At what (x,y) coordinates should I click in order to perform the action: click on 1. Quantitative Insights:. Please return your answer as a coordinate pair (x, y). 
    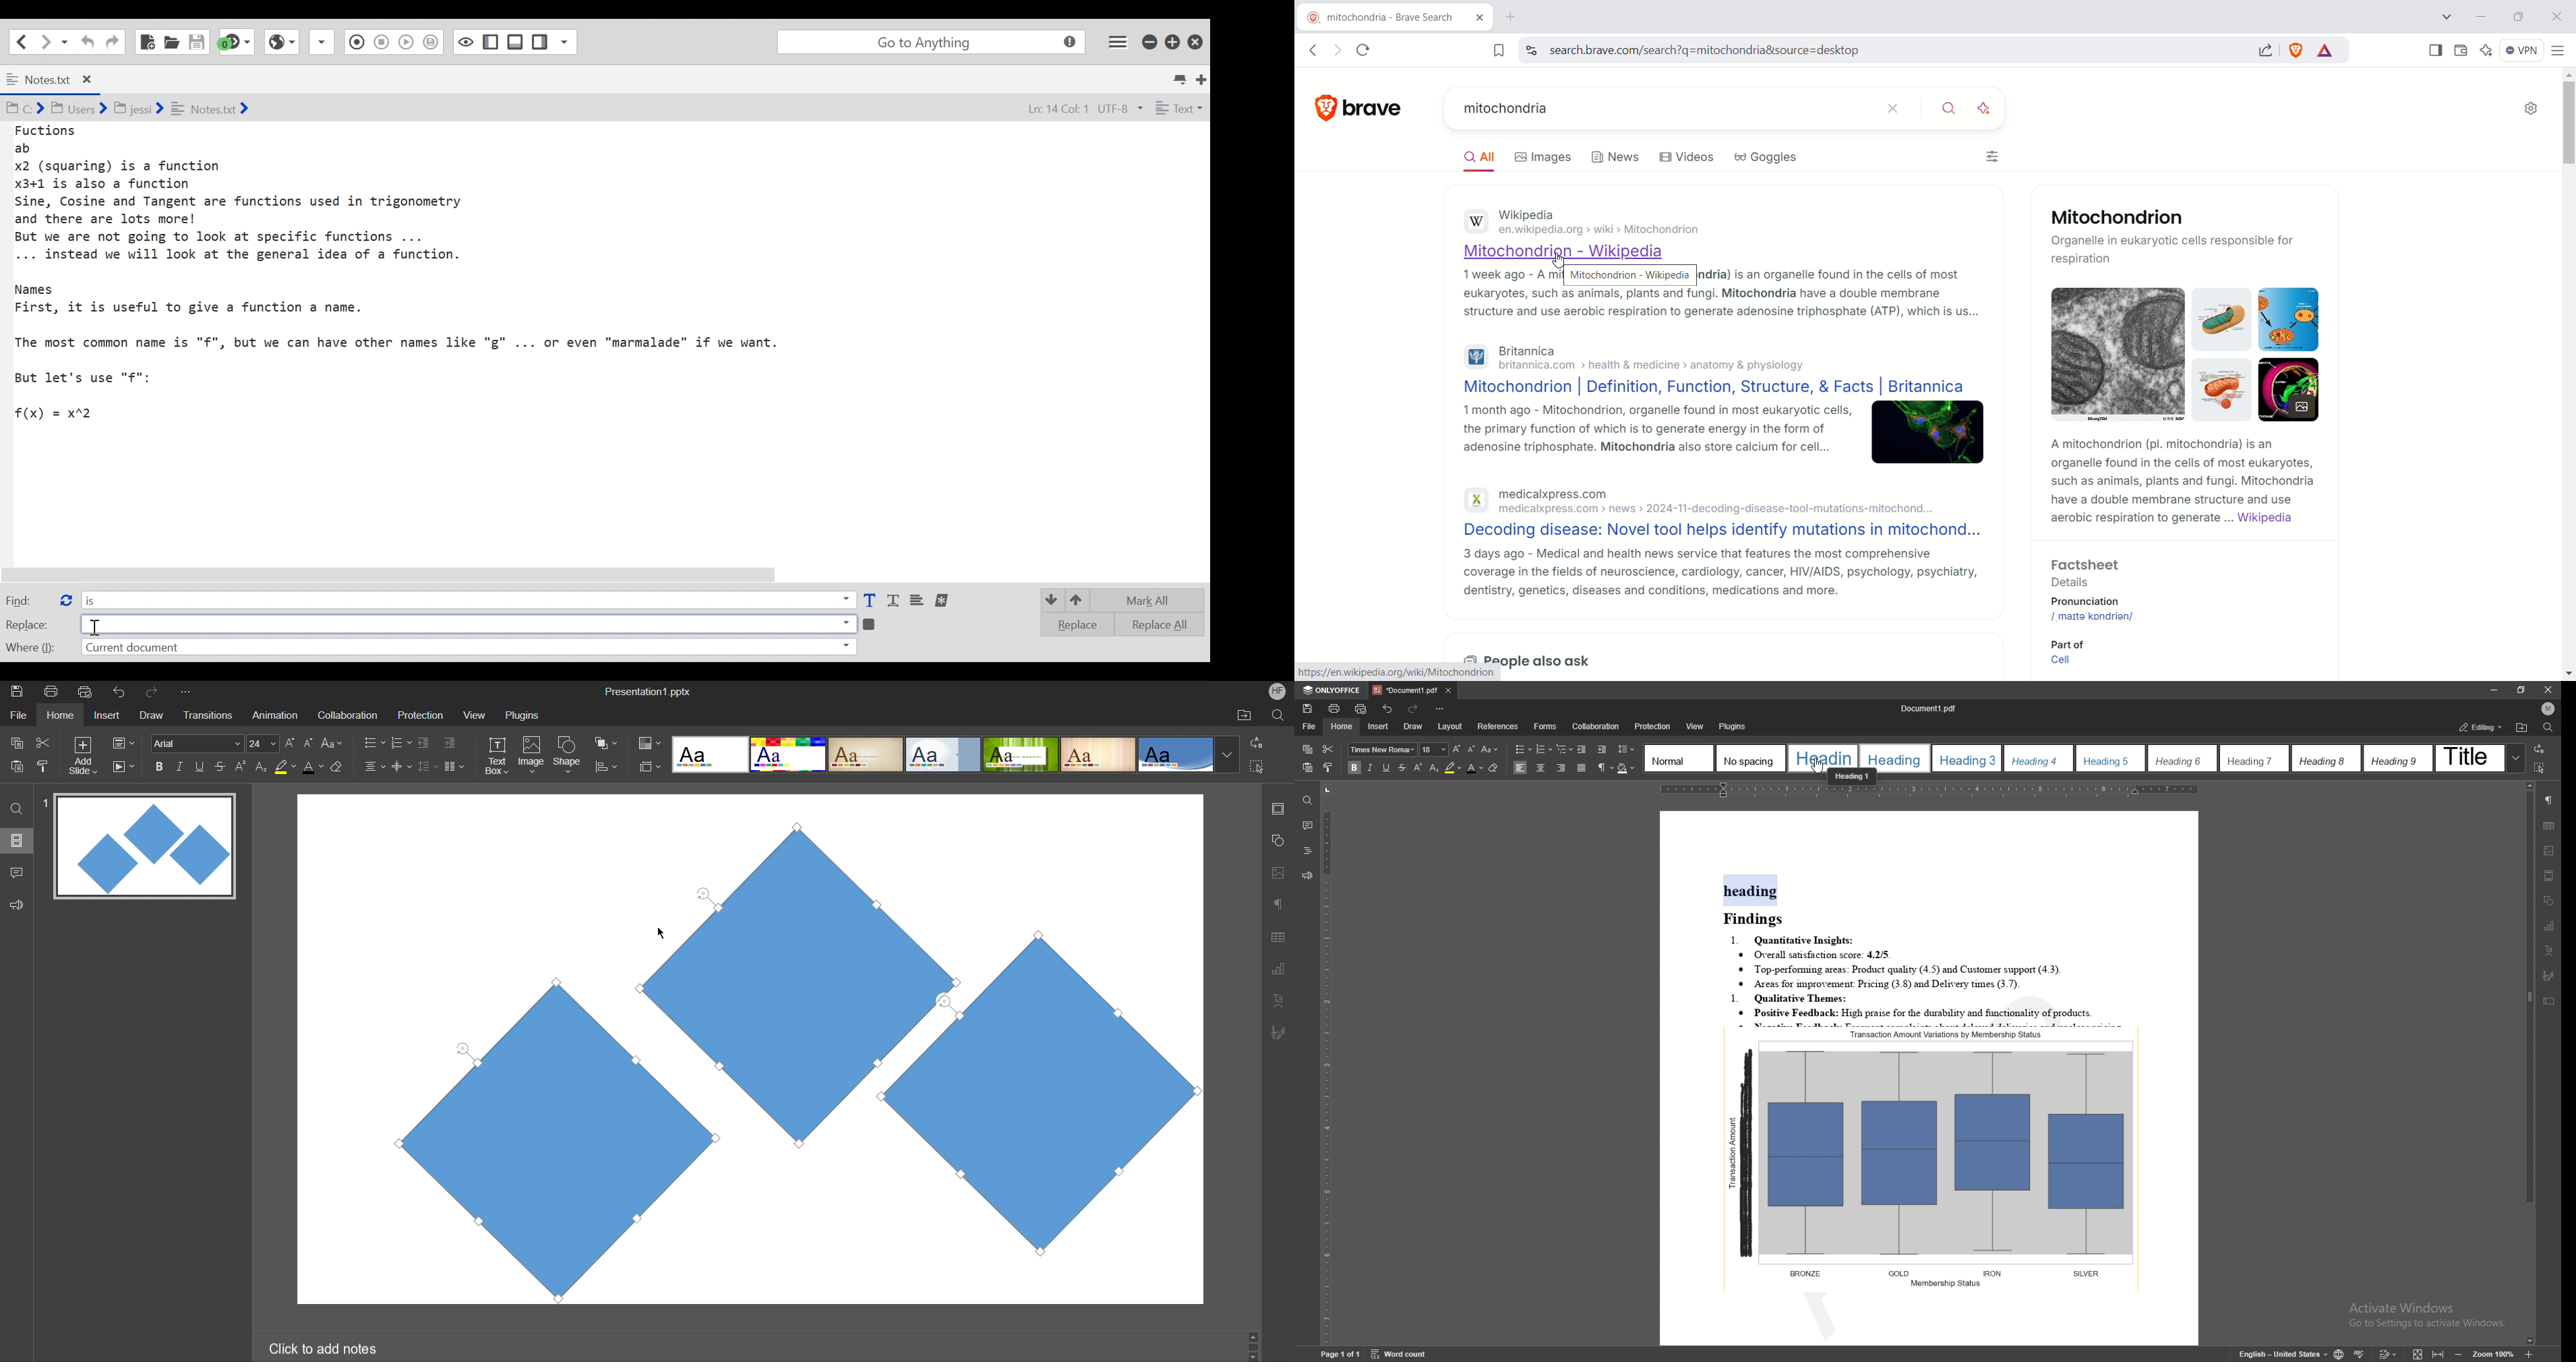
    Looking at the image, I should click on (1795, 940).